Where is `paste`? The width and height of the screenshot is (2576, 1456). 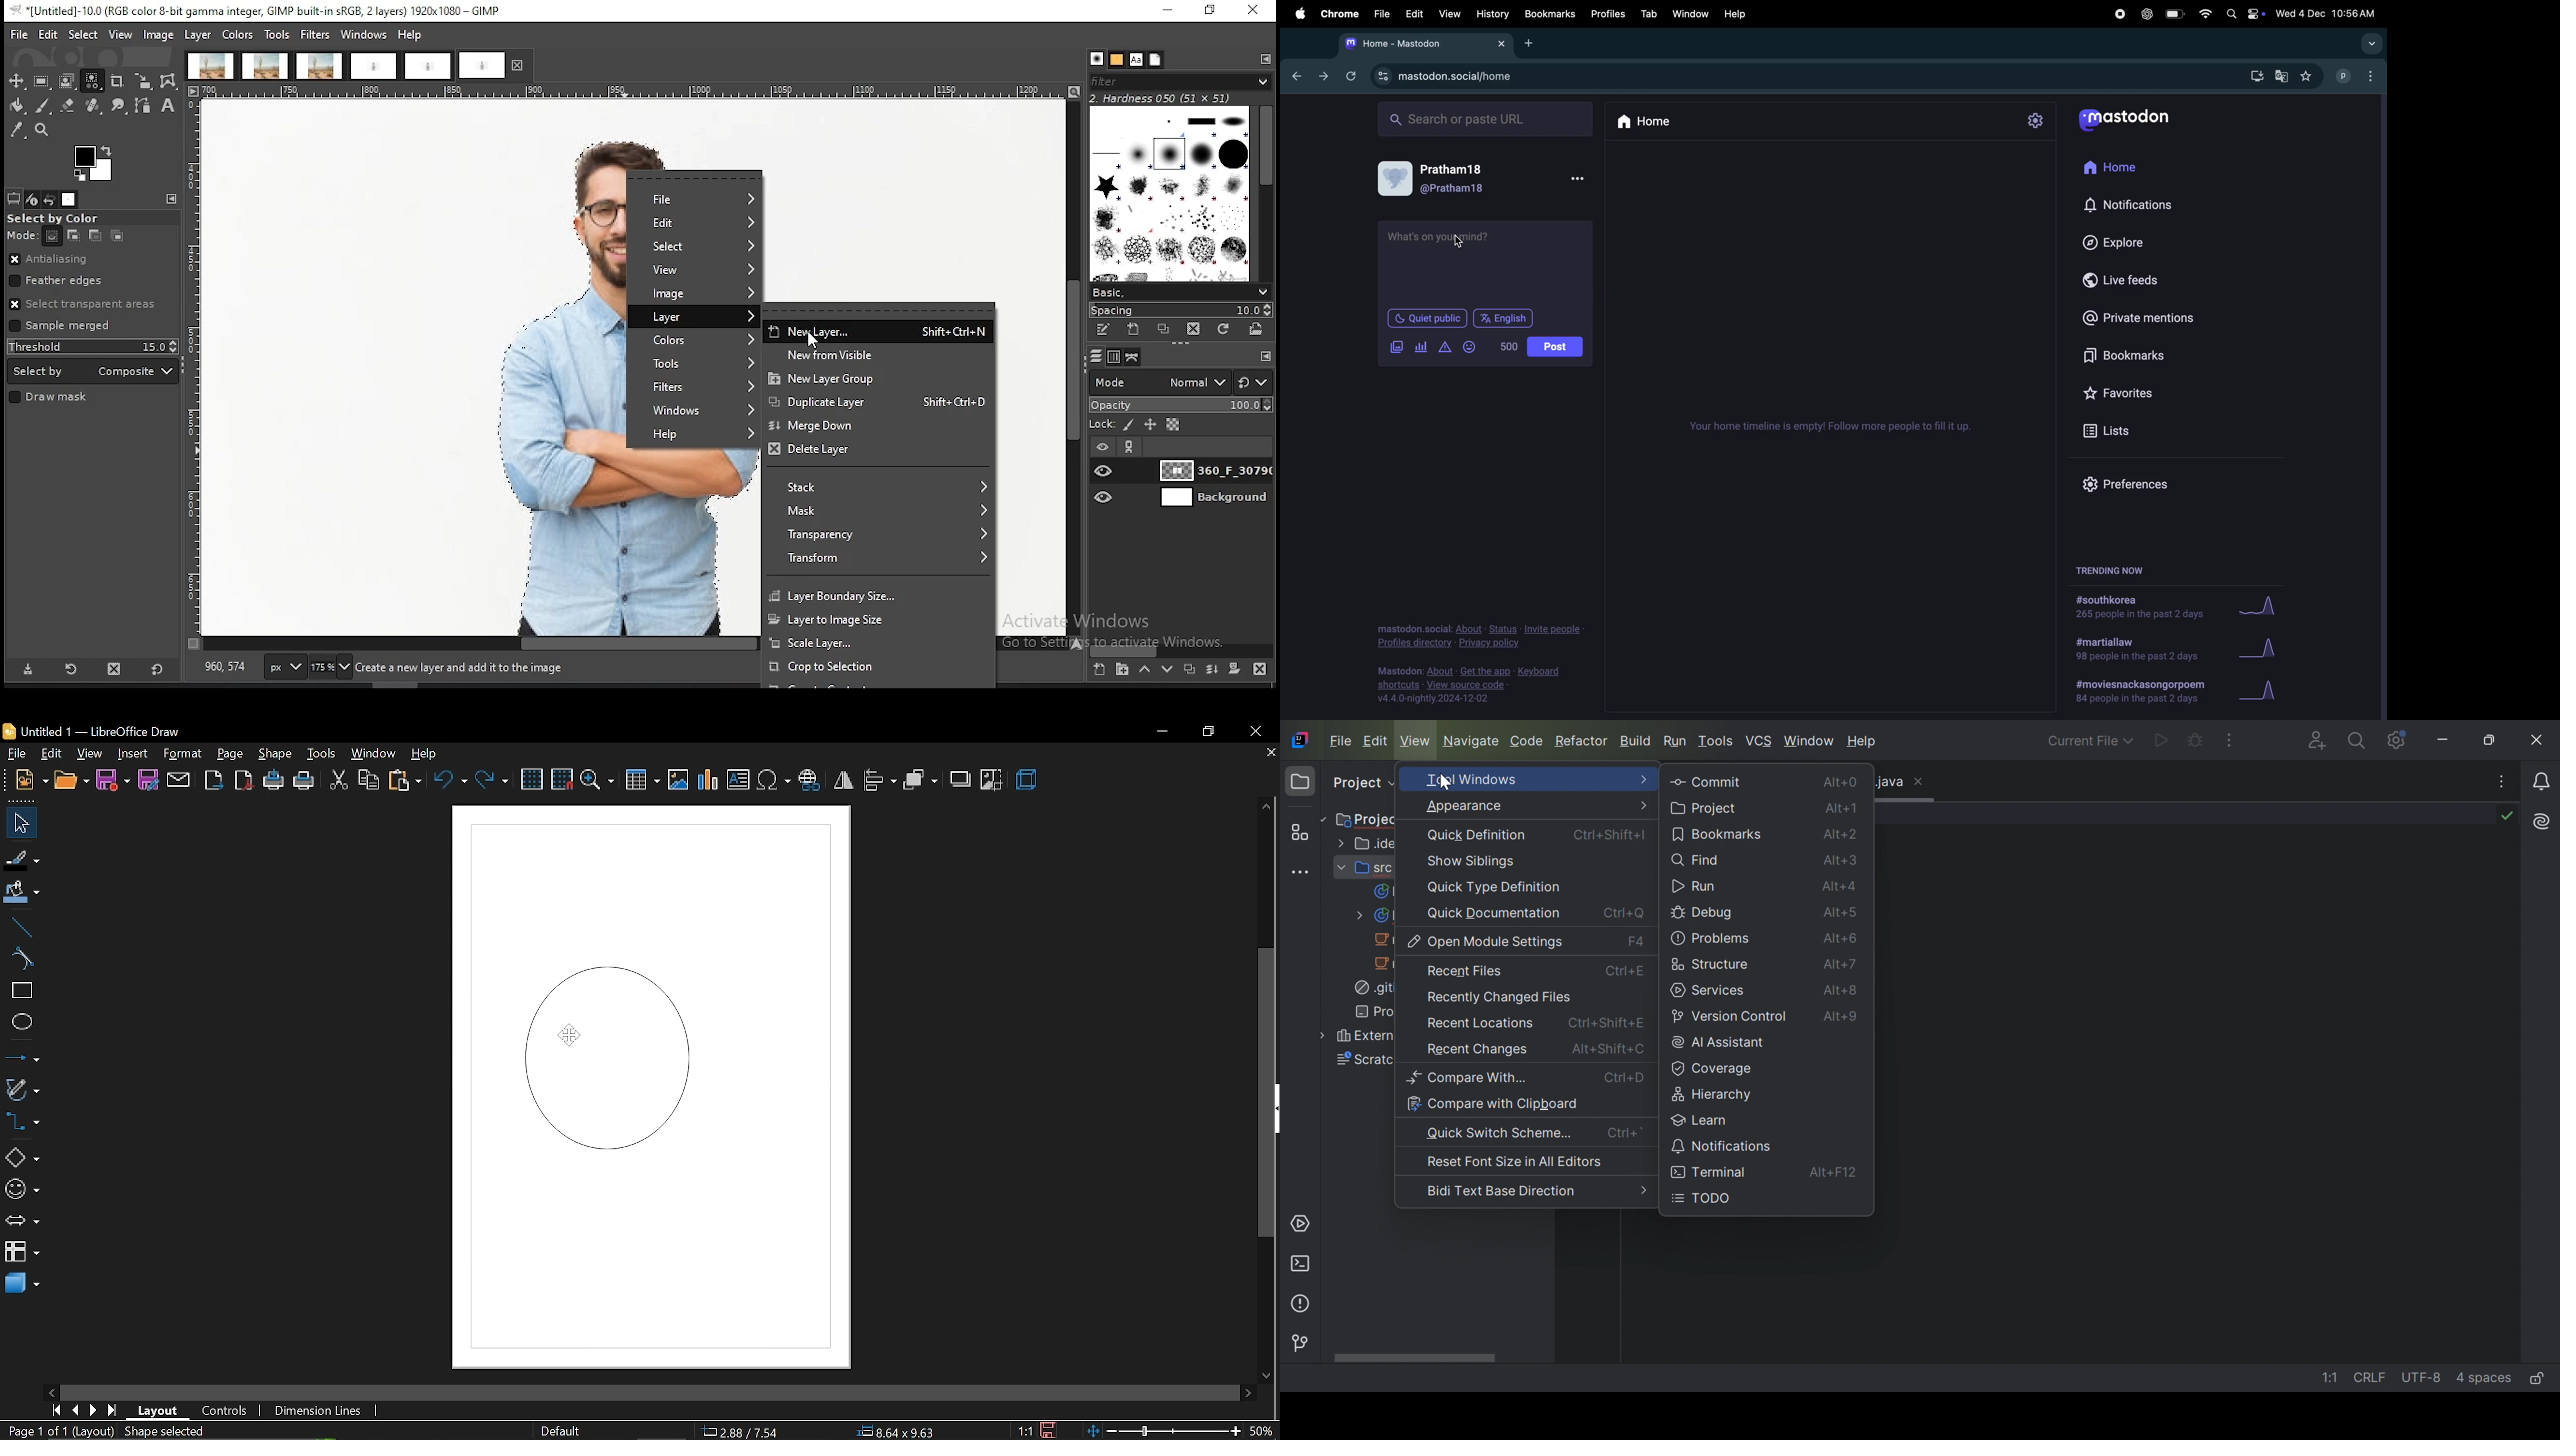
paste is located at coordinates (404, 783).